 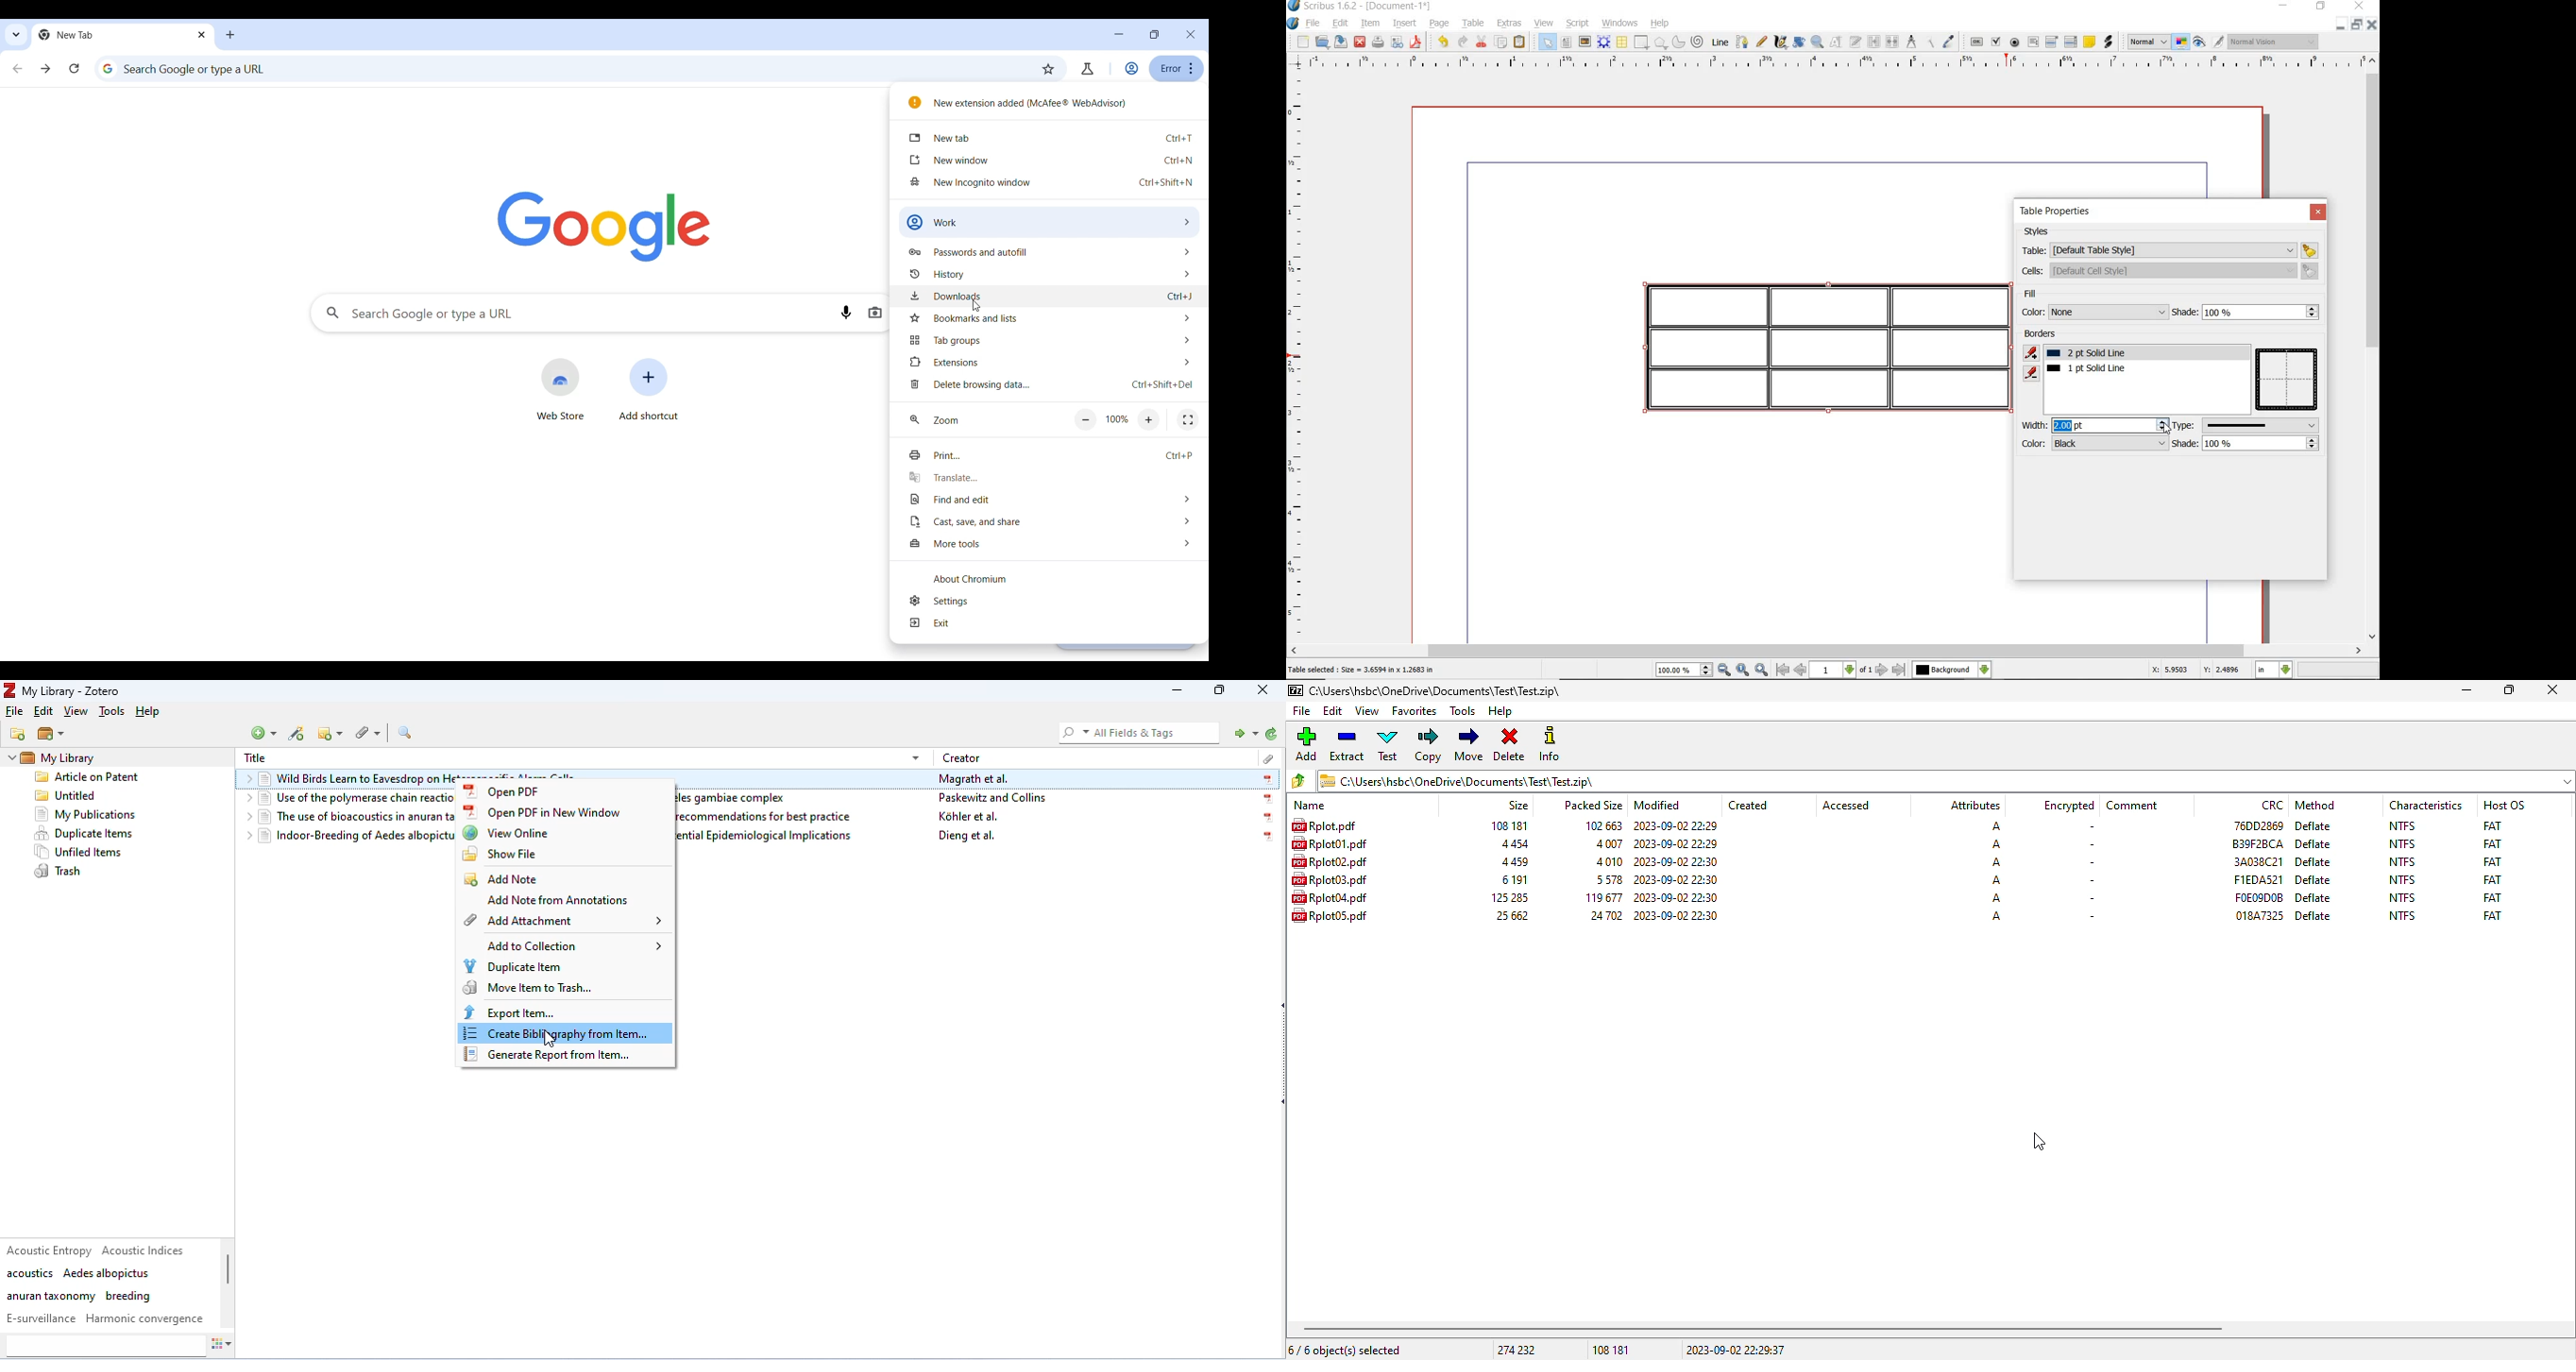 I want to click on create bibliography fromitem, so click(x=567, y=1035).